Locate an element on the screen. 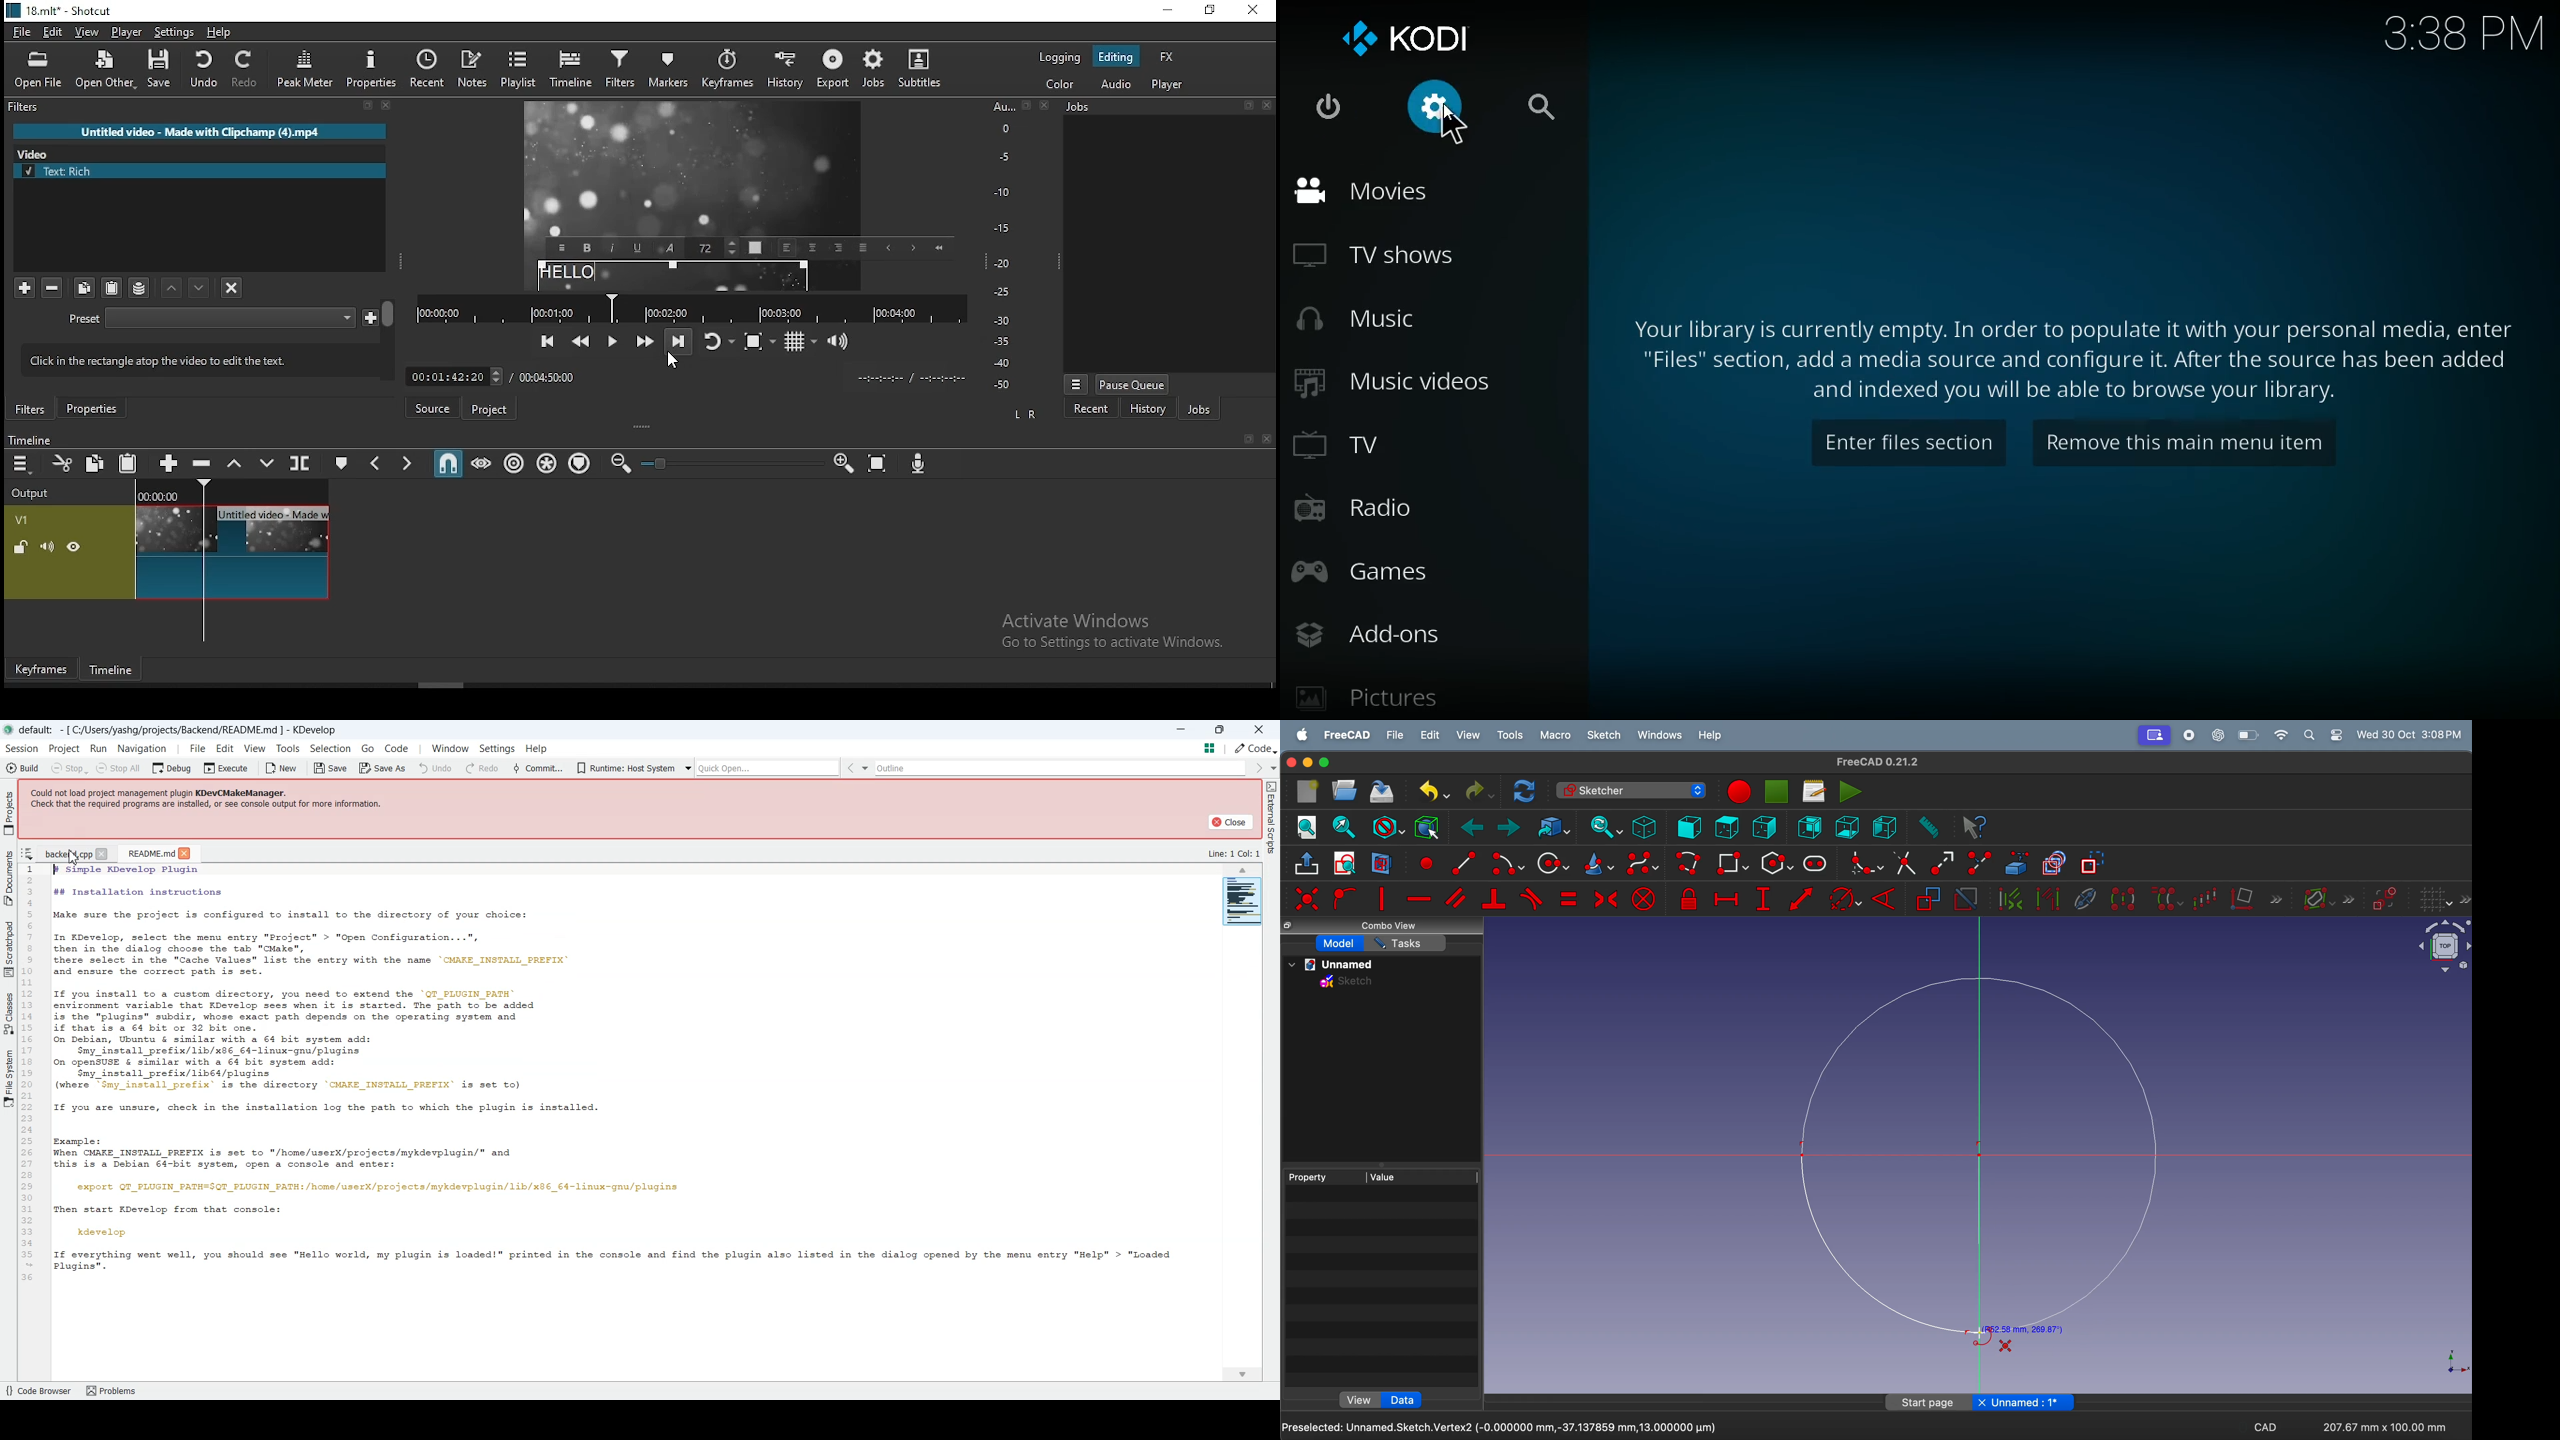 Image resolution: width=2576 pixels, height=1456 pixels. Underline is located at coordinates (638, 247).